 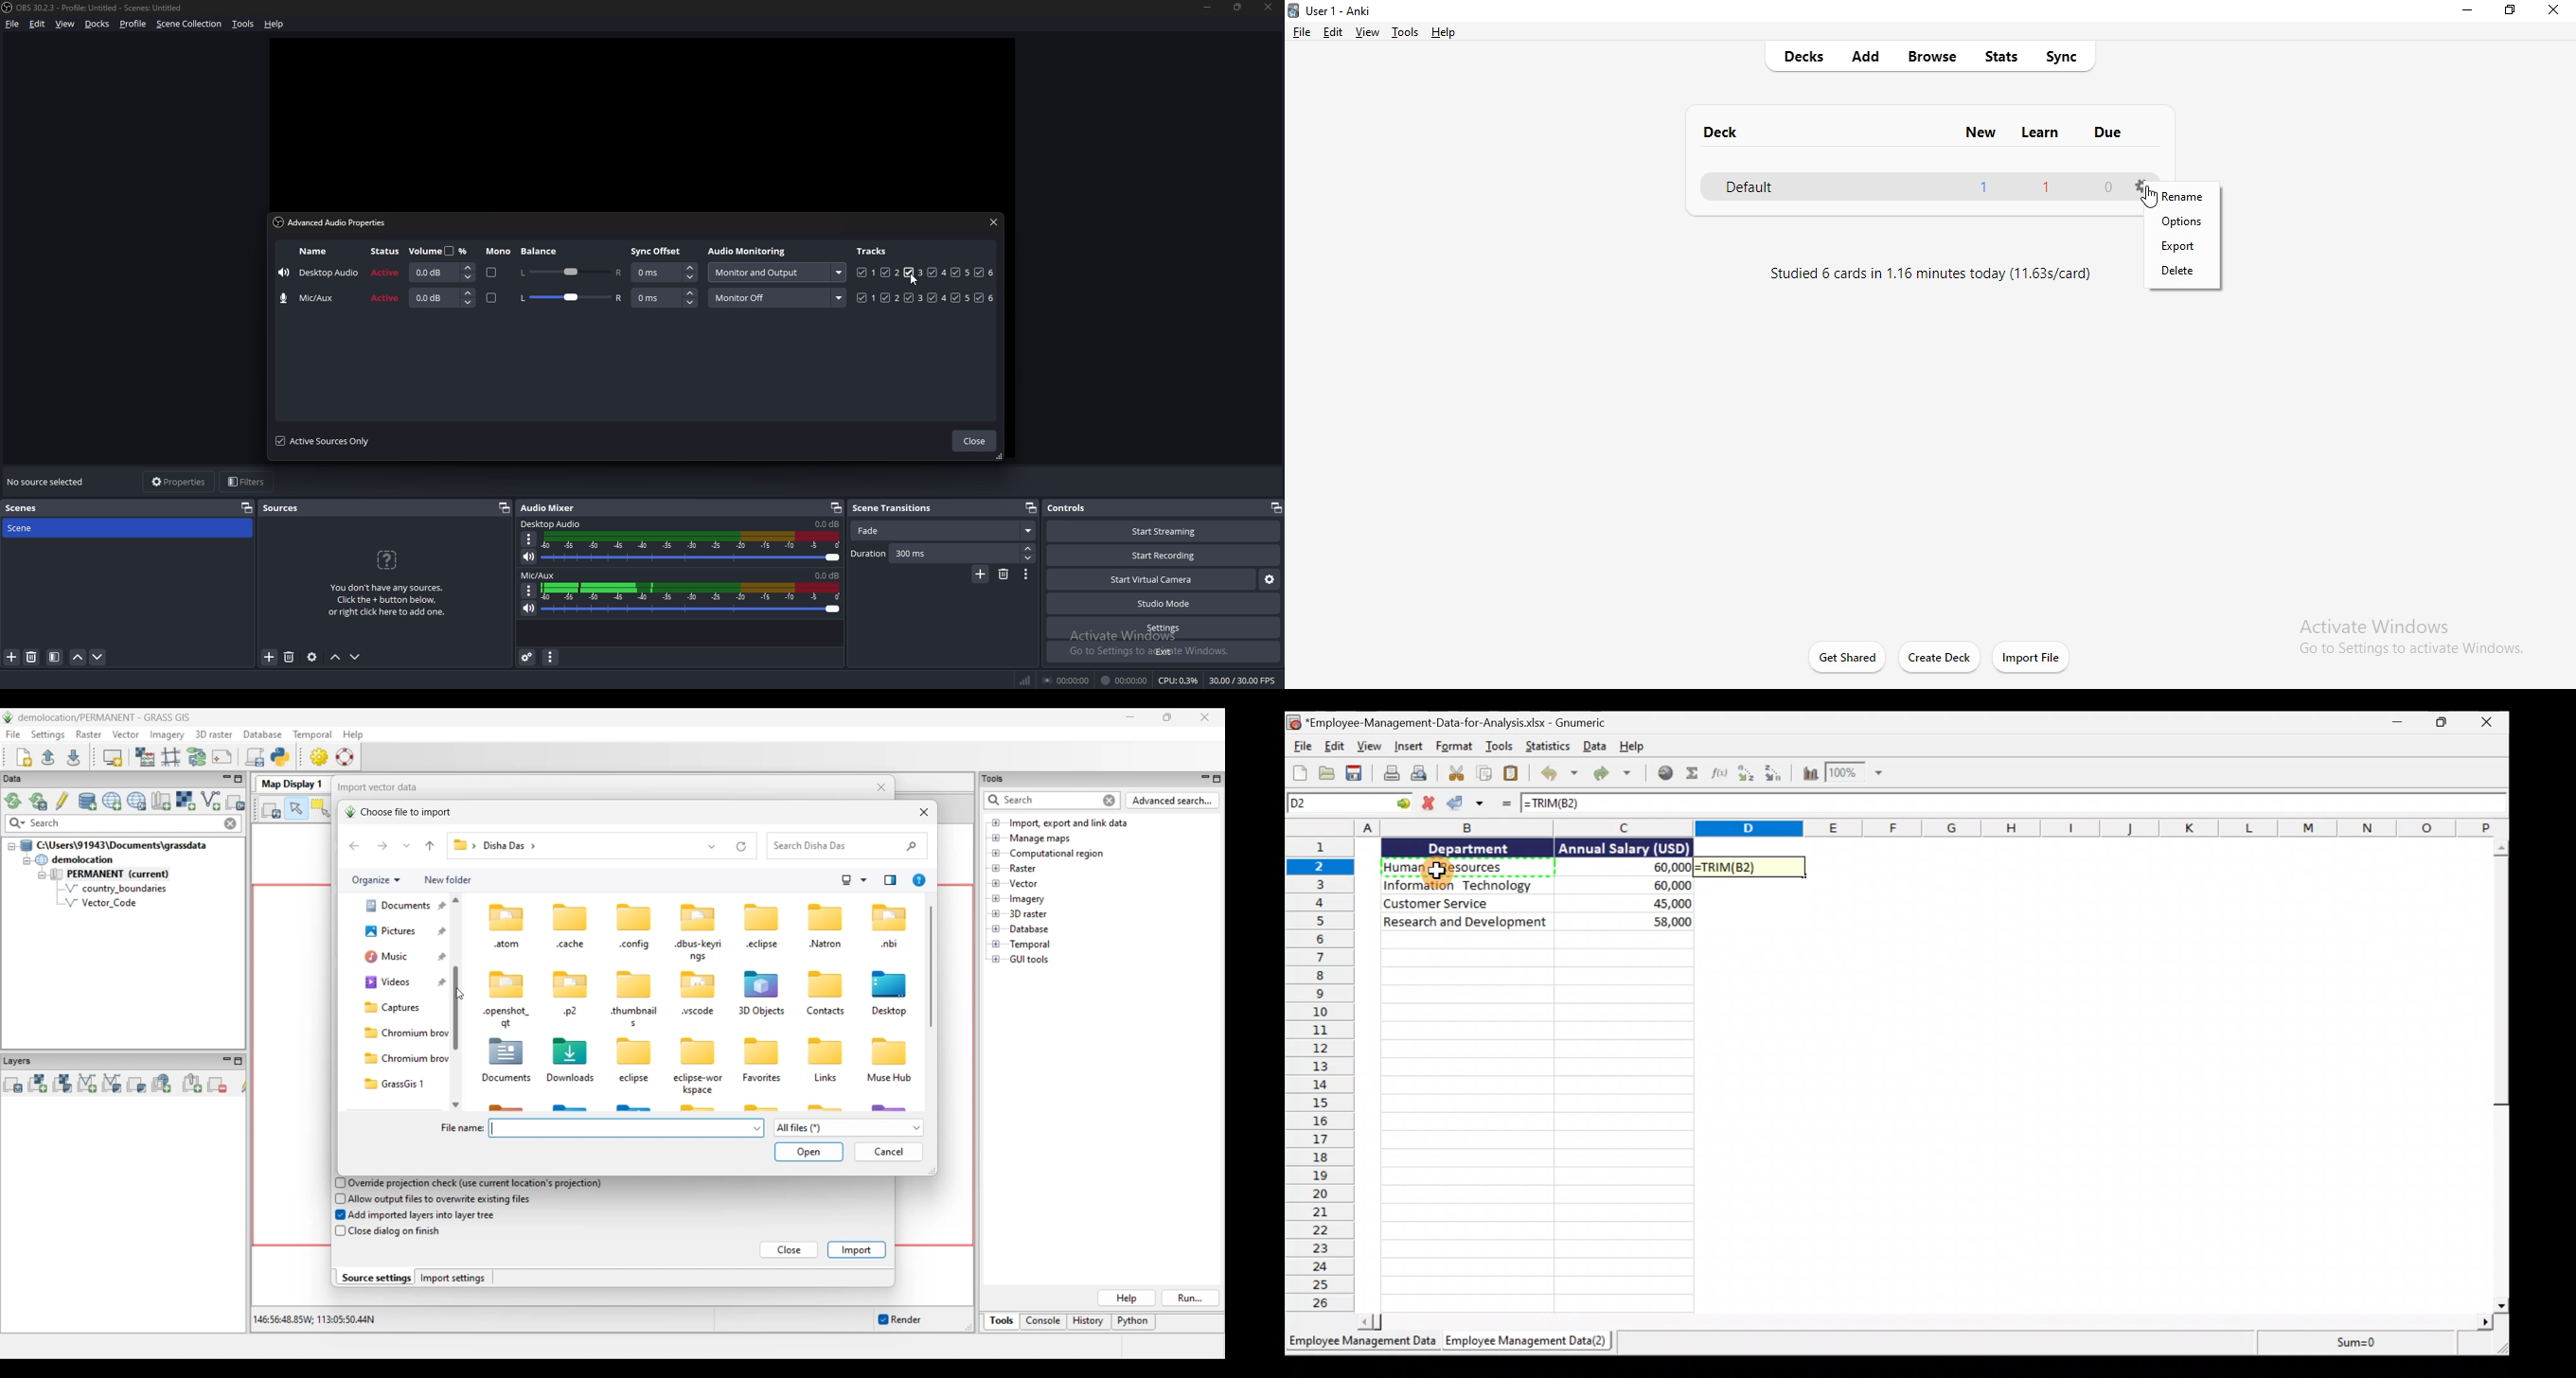 What do you see at coordinates (54, 658) in the screenshot?
I see `filter` at bounding box center [54, 658].